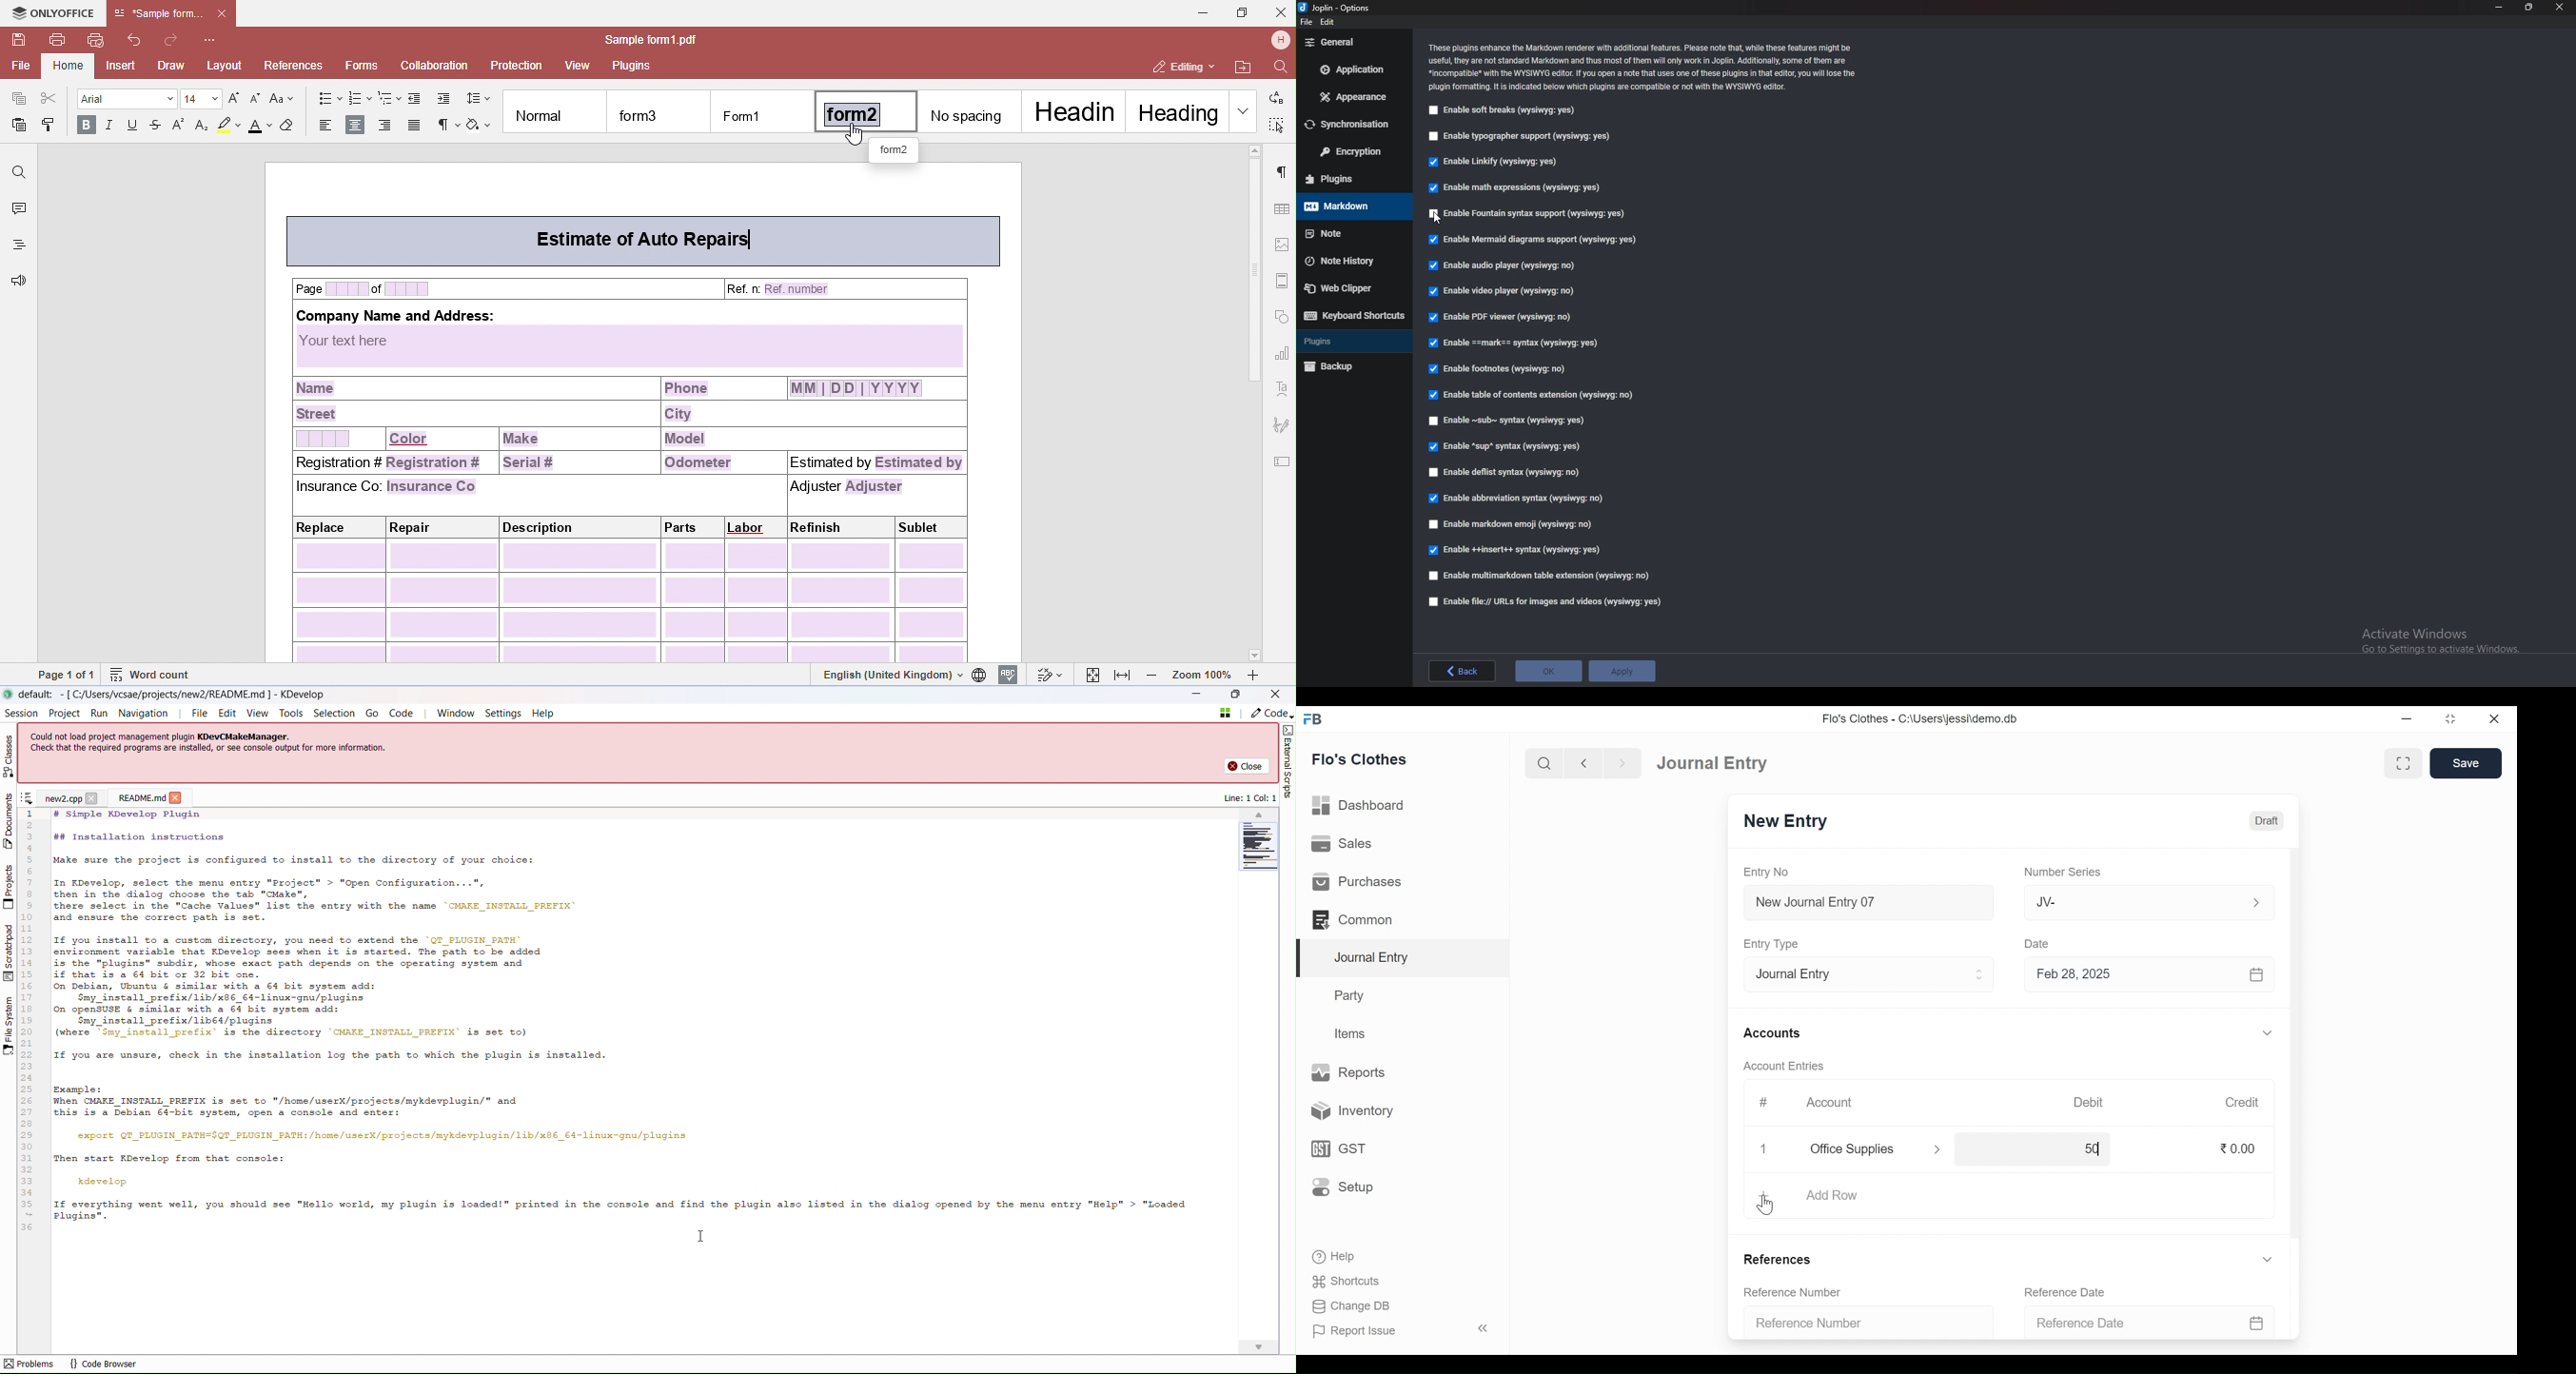 The width and height of the screenshot is (2576, 1400). I want to click on Enable P D F viewer, so click(1508, 316).